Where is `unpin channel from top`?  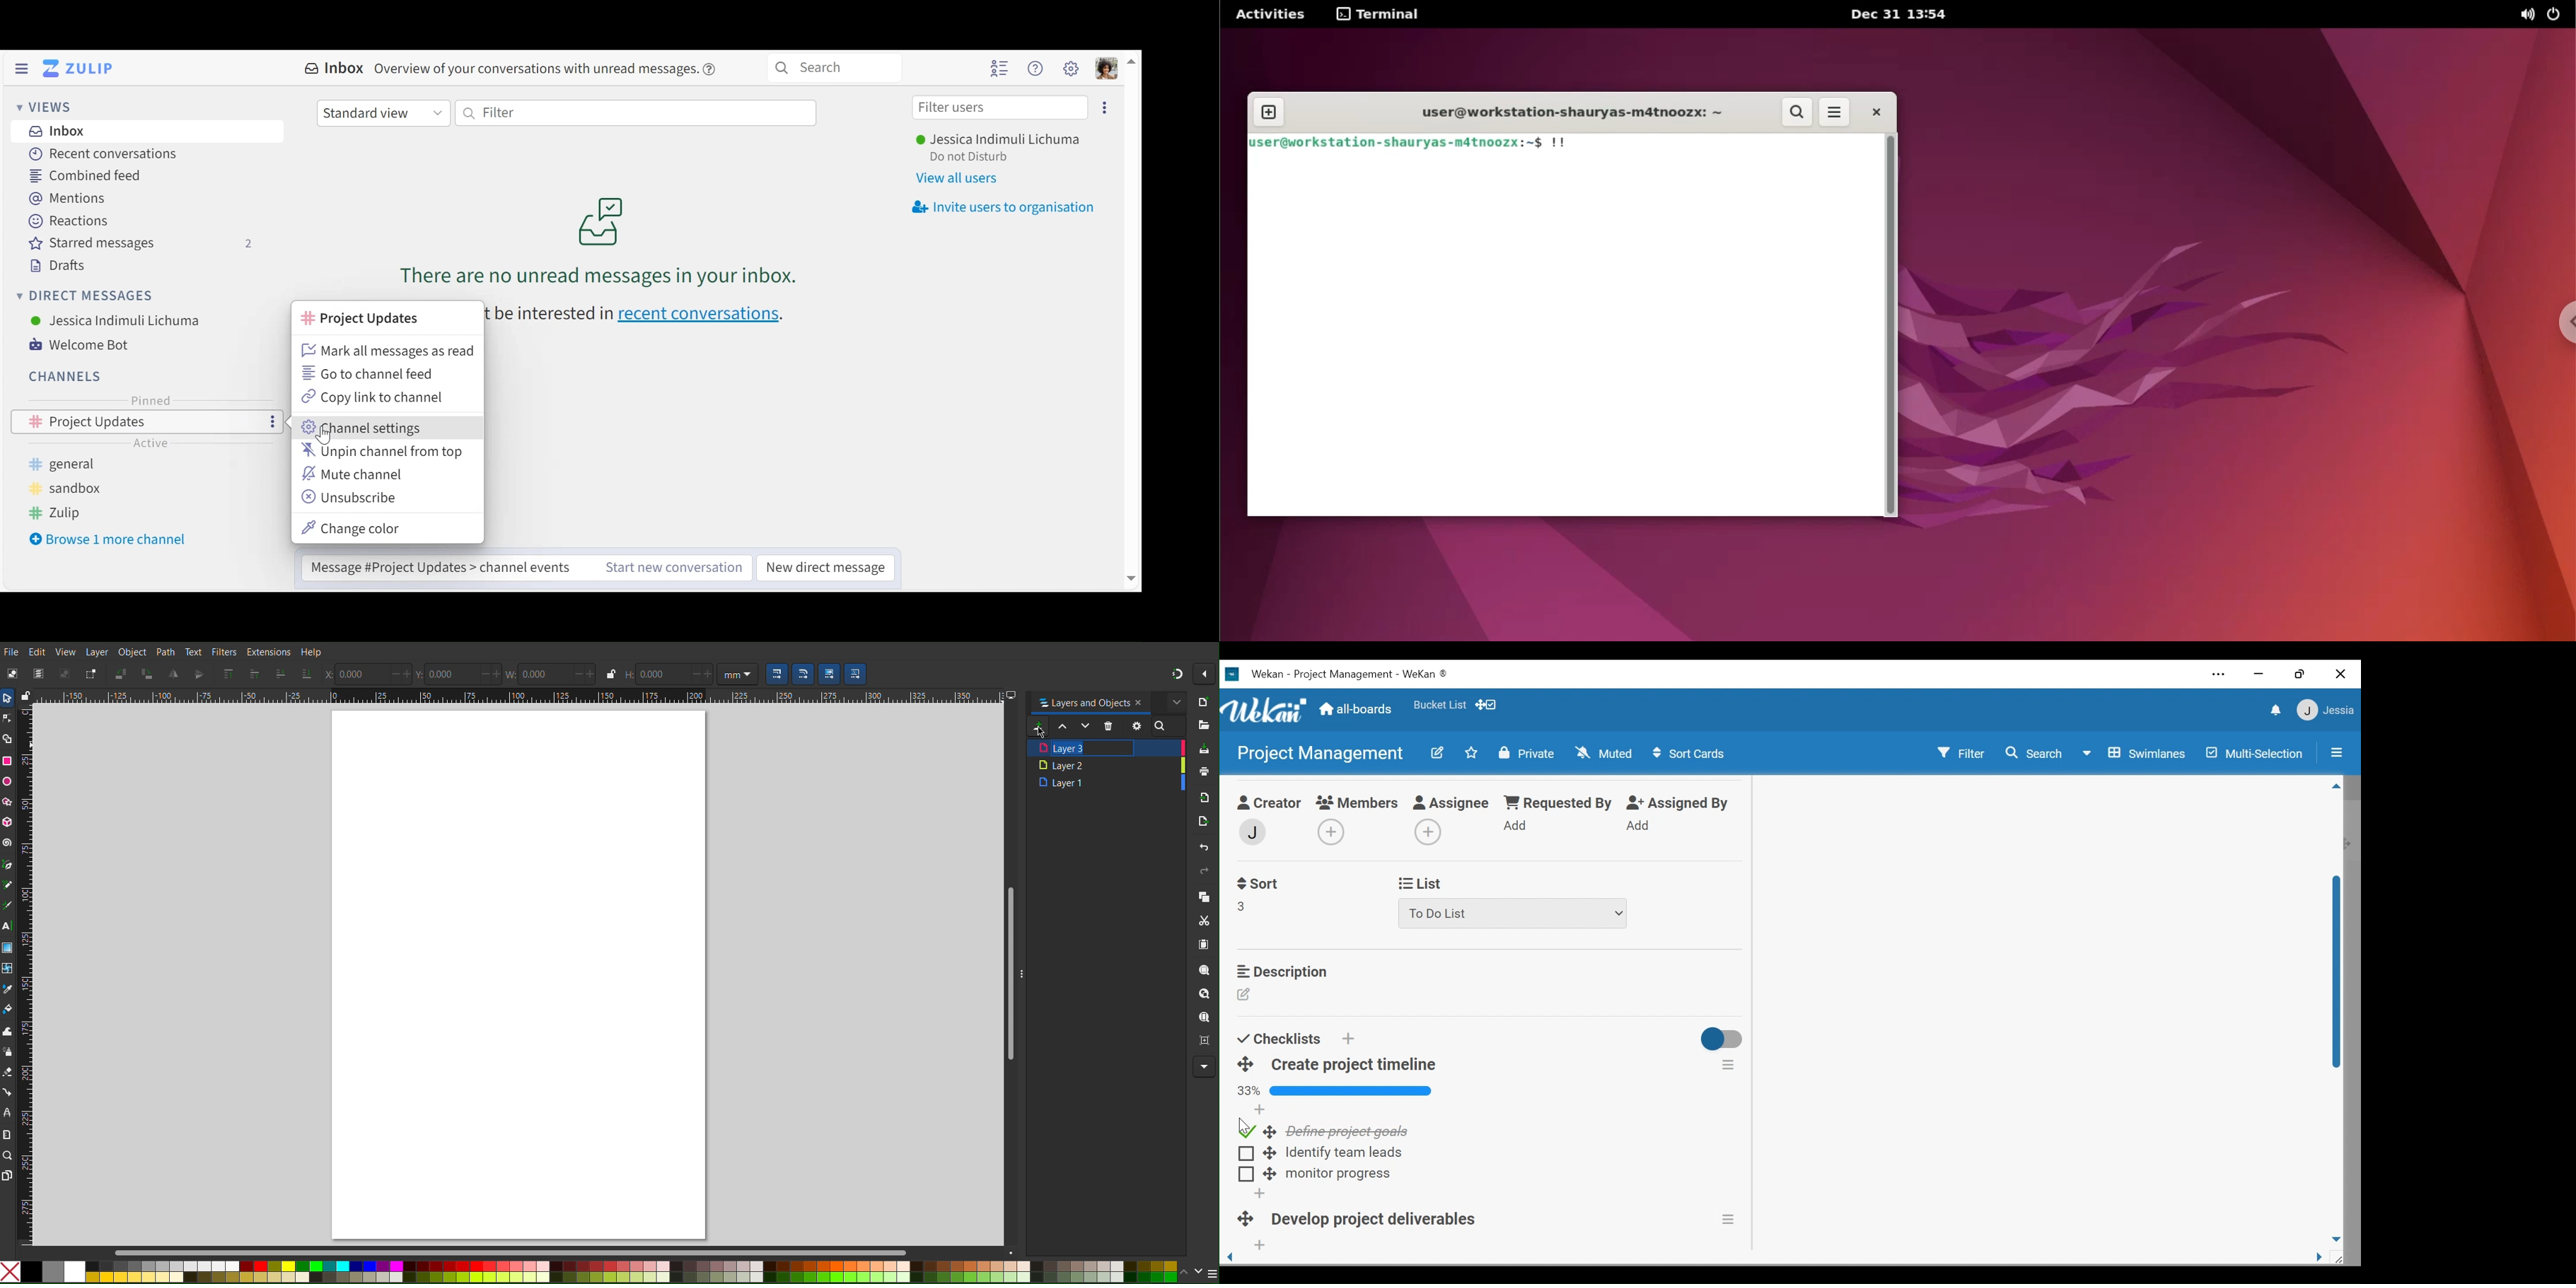 unpin channel from top is located at coordinates (384, 452).